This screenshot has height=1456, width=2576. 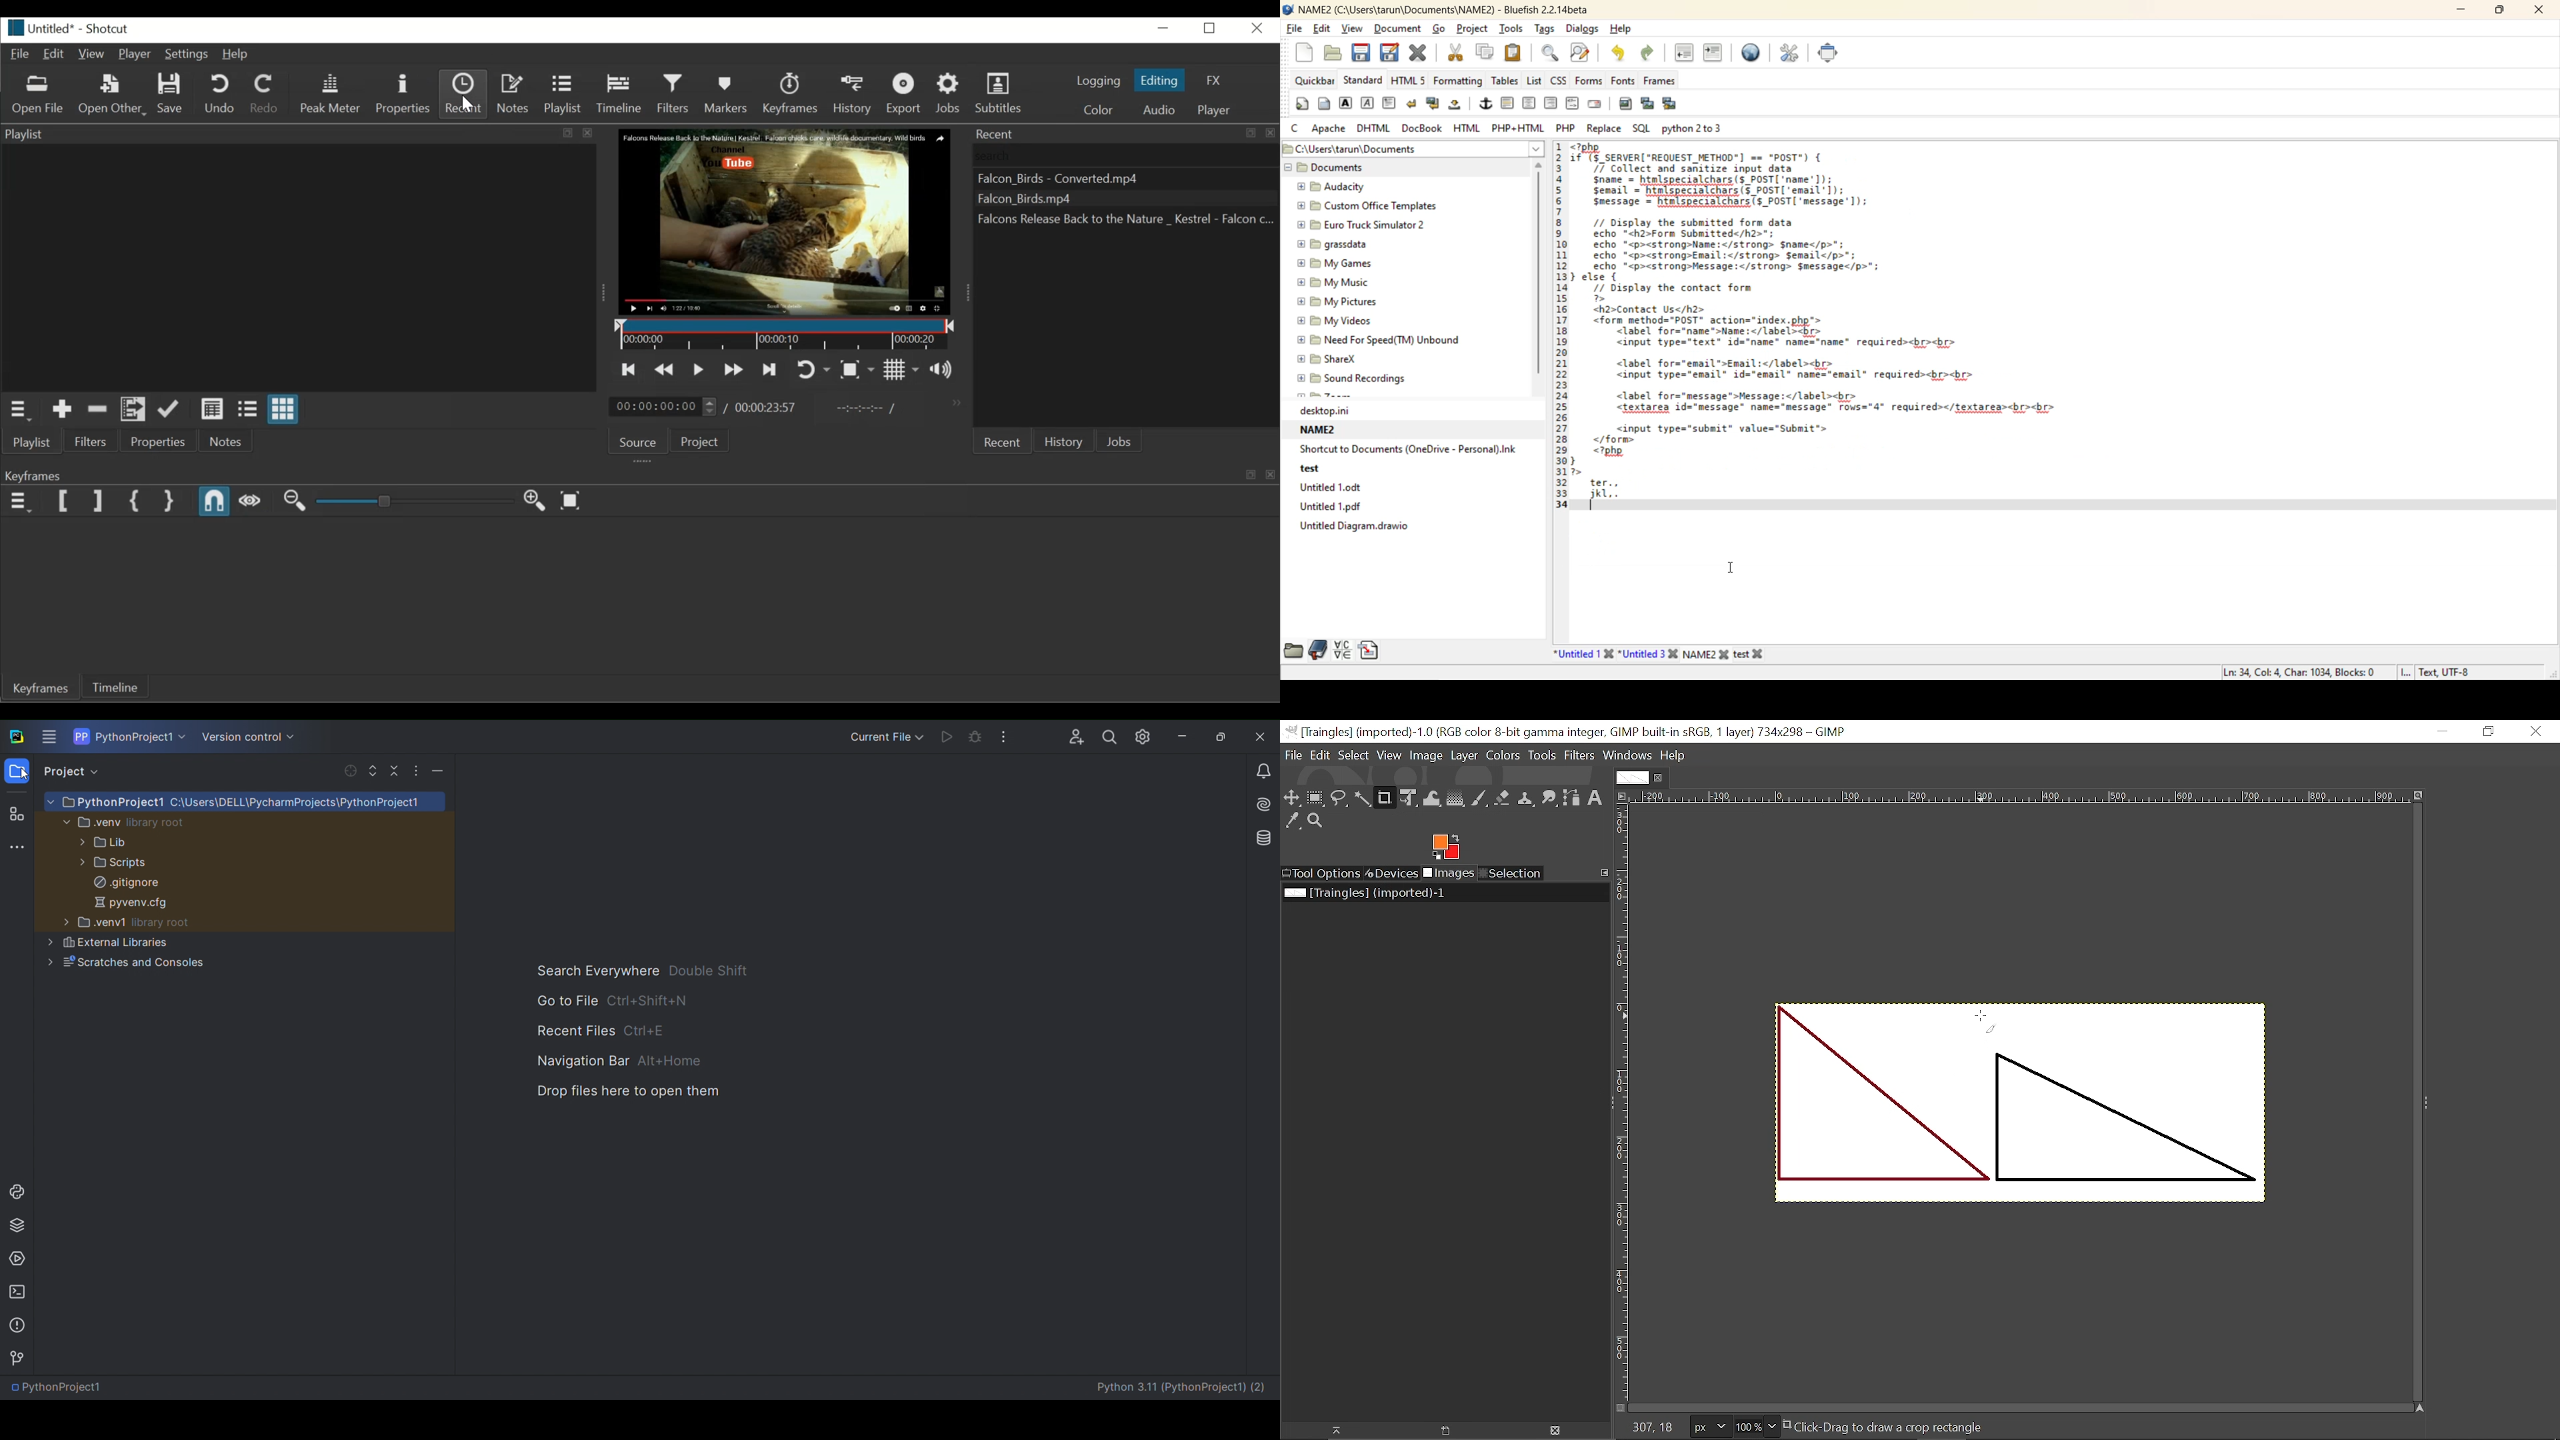 I want to click on html, so click(x=1467, y=128).